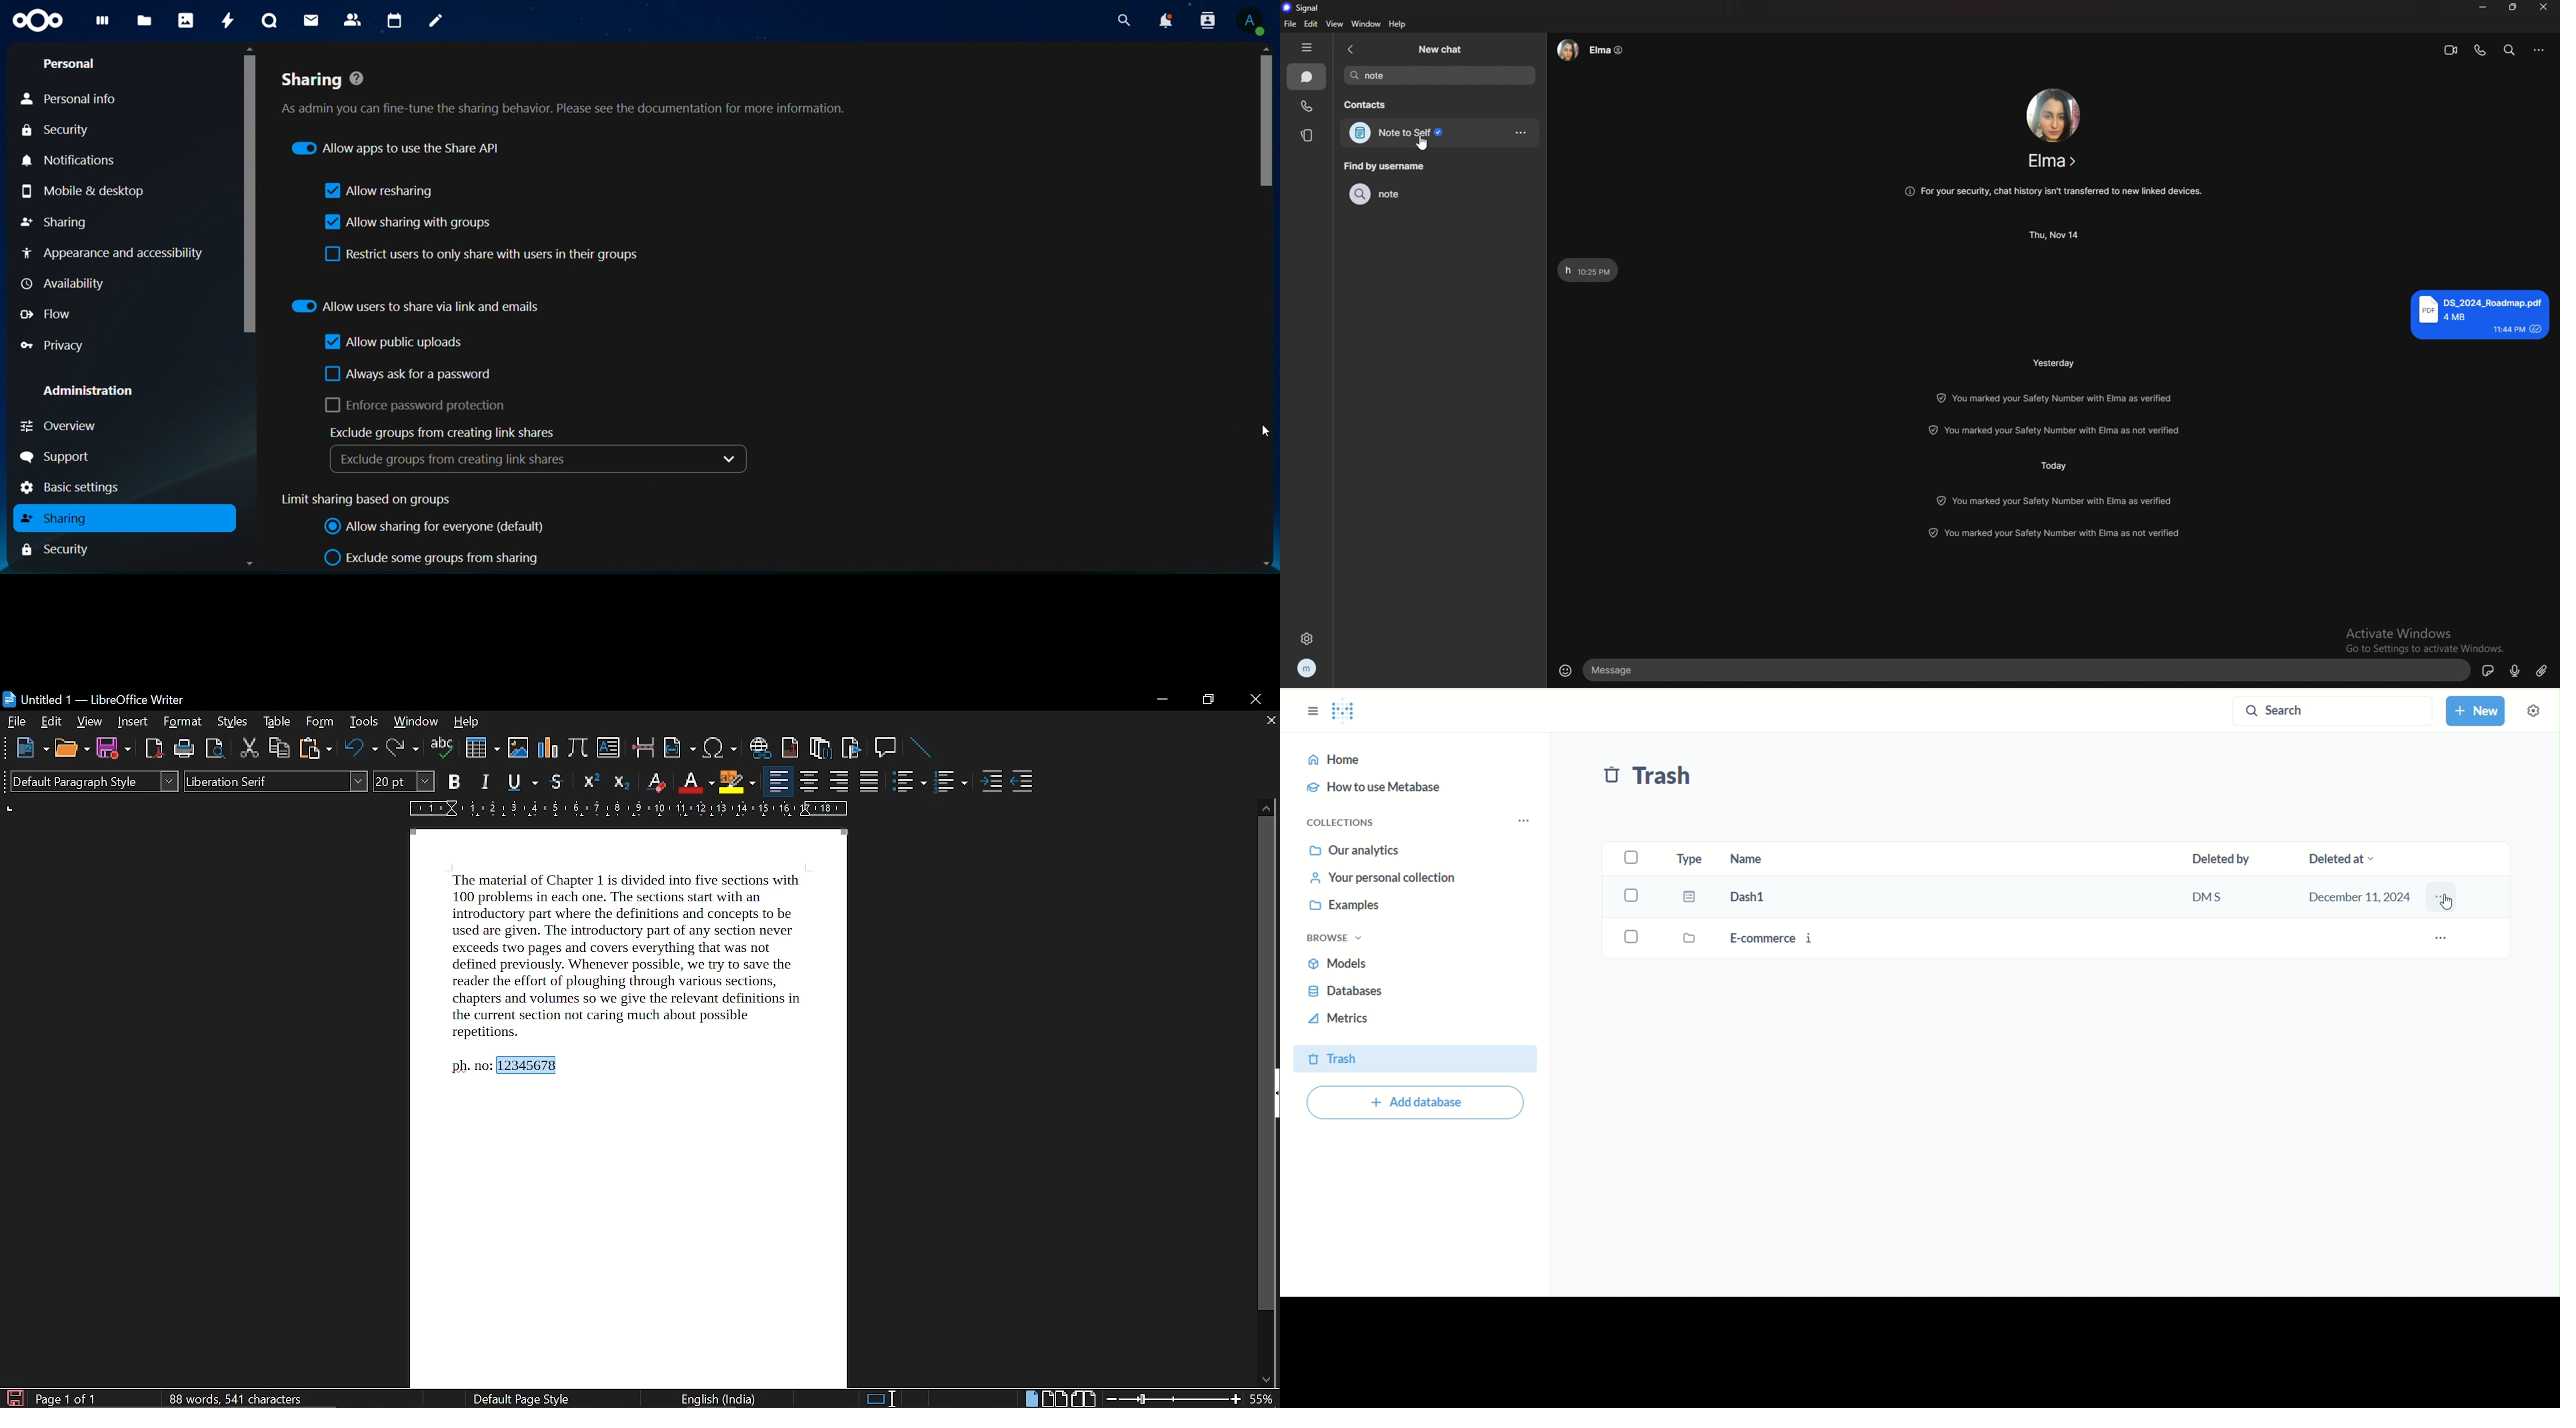 The image size is (2576, 1428). Describe the element at coordinates (443, 749) in the screenshot. I see `spell check` at that location.